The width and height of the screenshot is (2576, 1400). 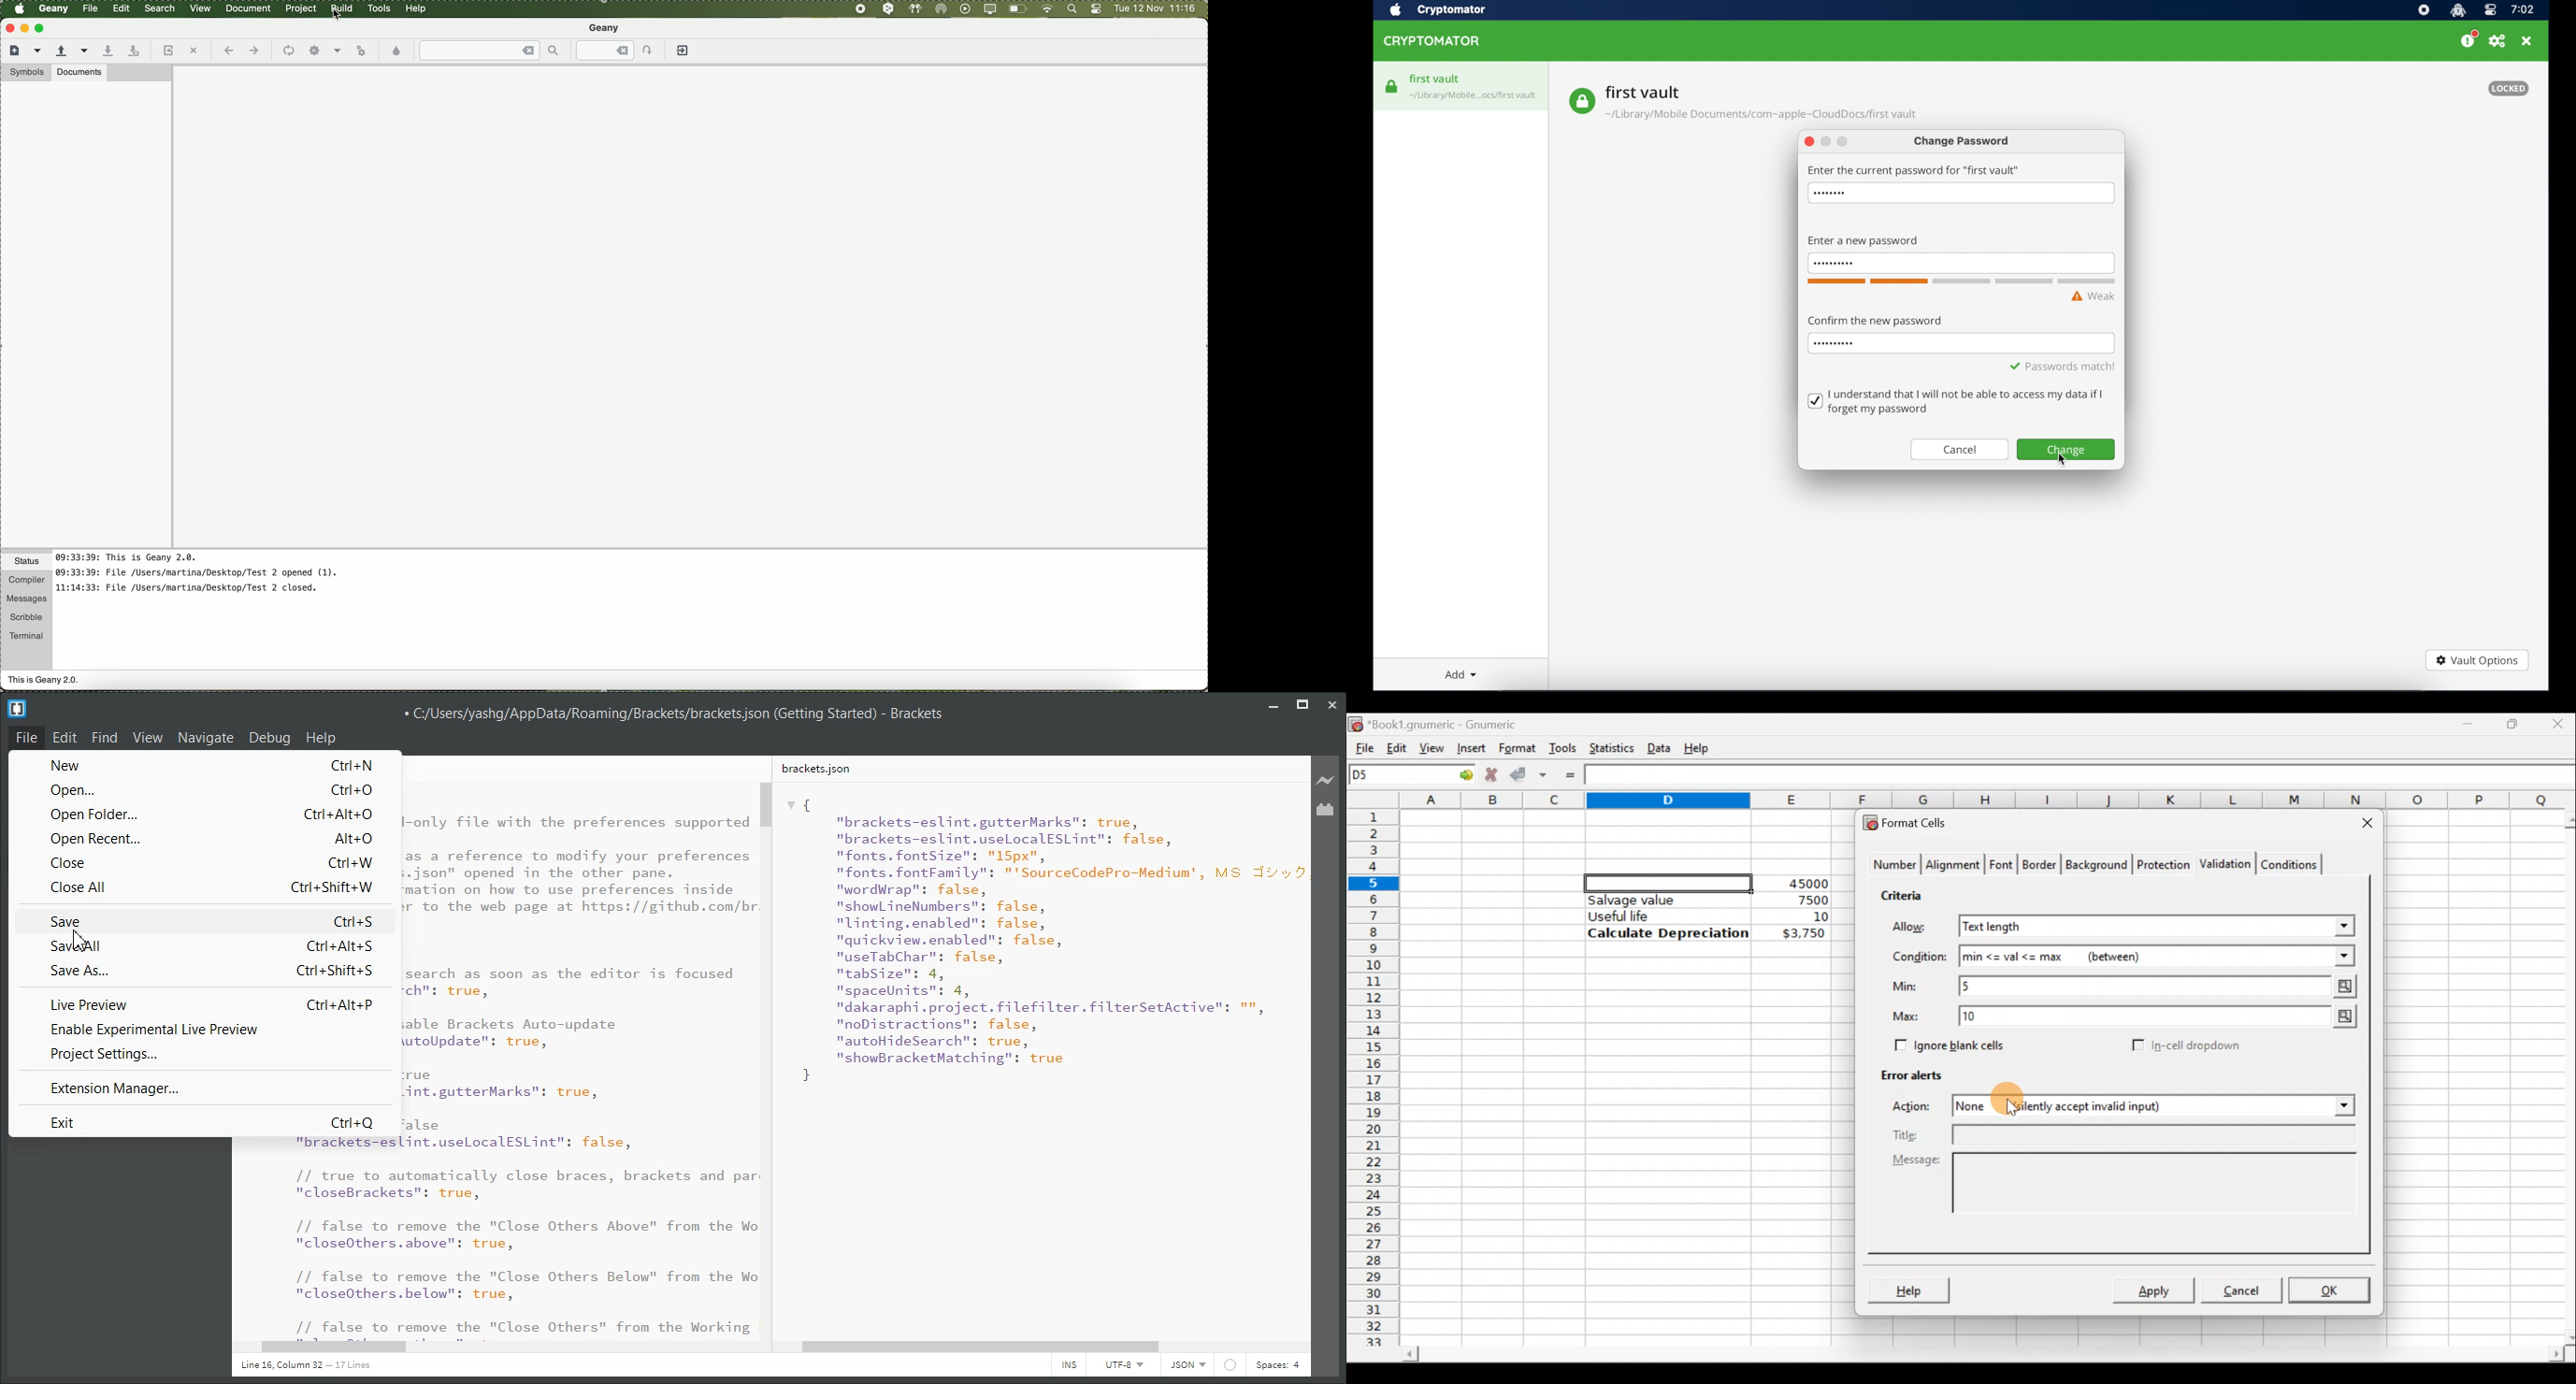 What do you see at coordinates (2041, 868) in the screenshot?
I see `Border` at bounding box center [2041, 868].